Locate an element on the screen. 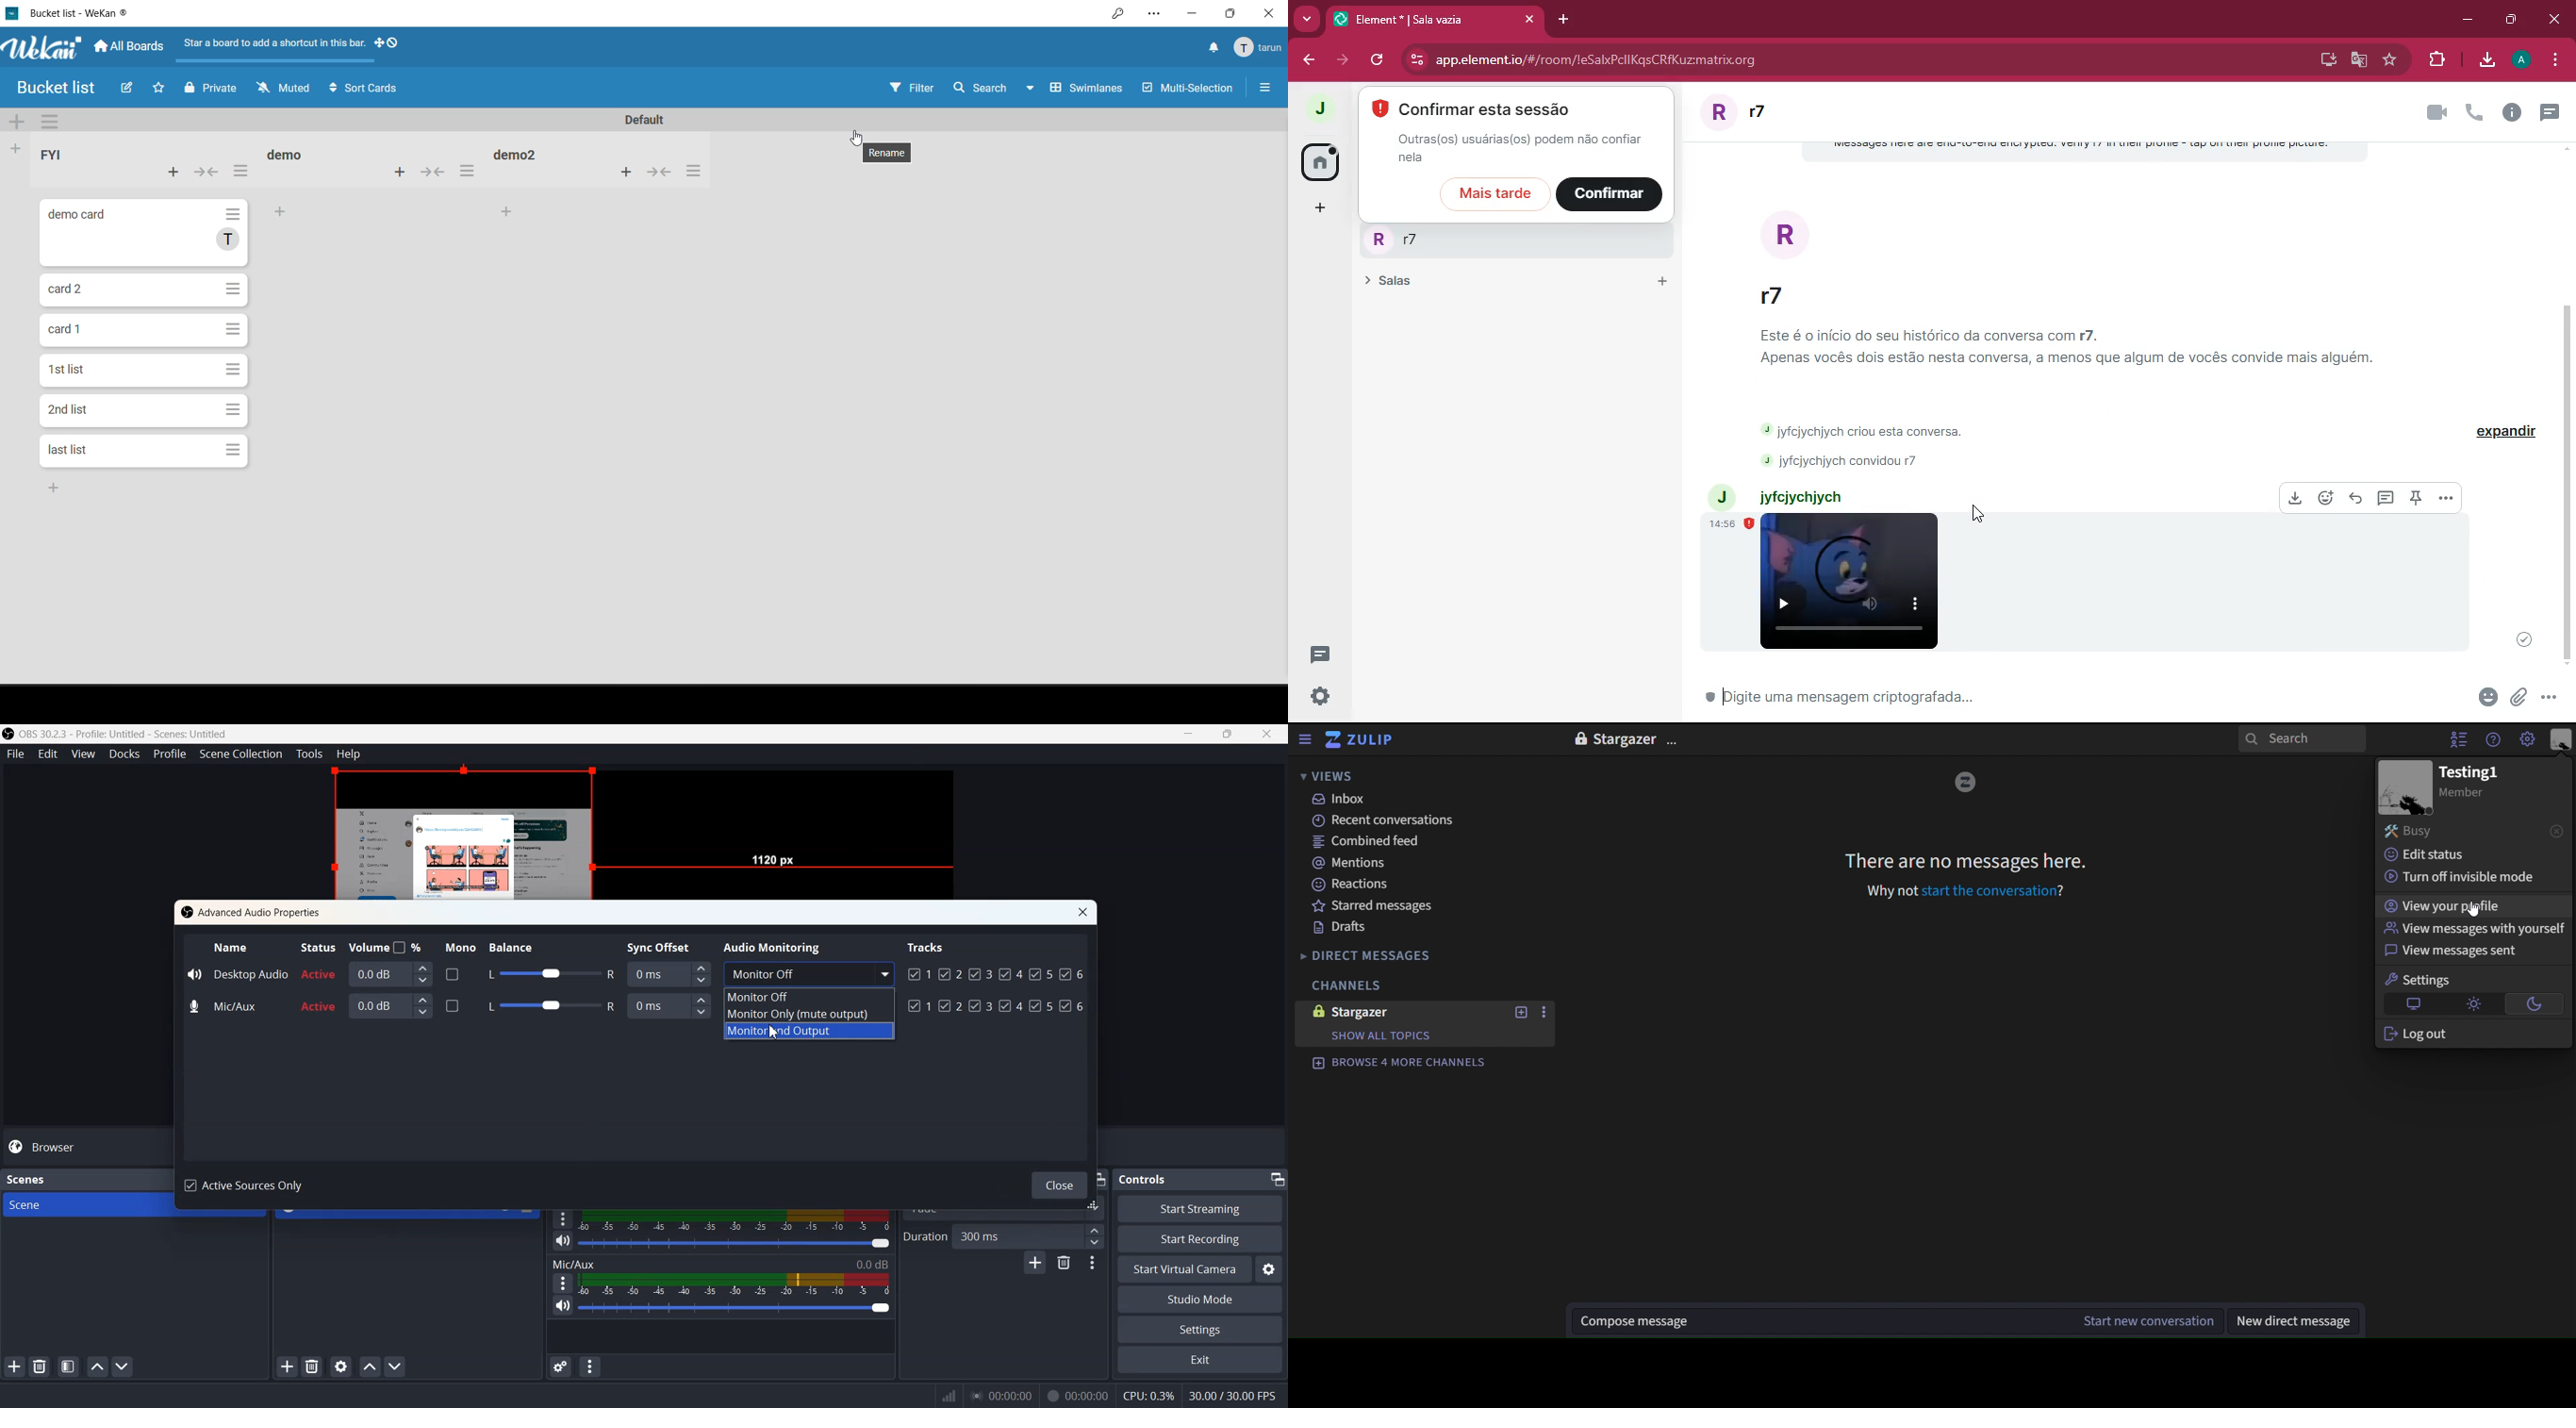  pin is located at coordinates (2417, 498).